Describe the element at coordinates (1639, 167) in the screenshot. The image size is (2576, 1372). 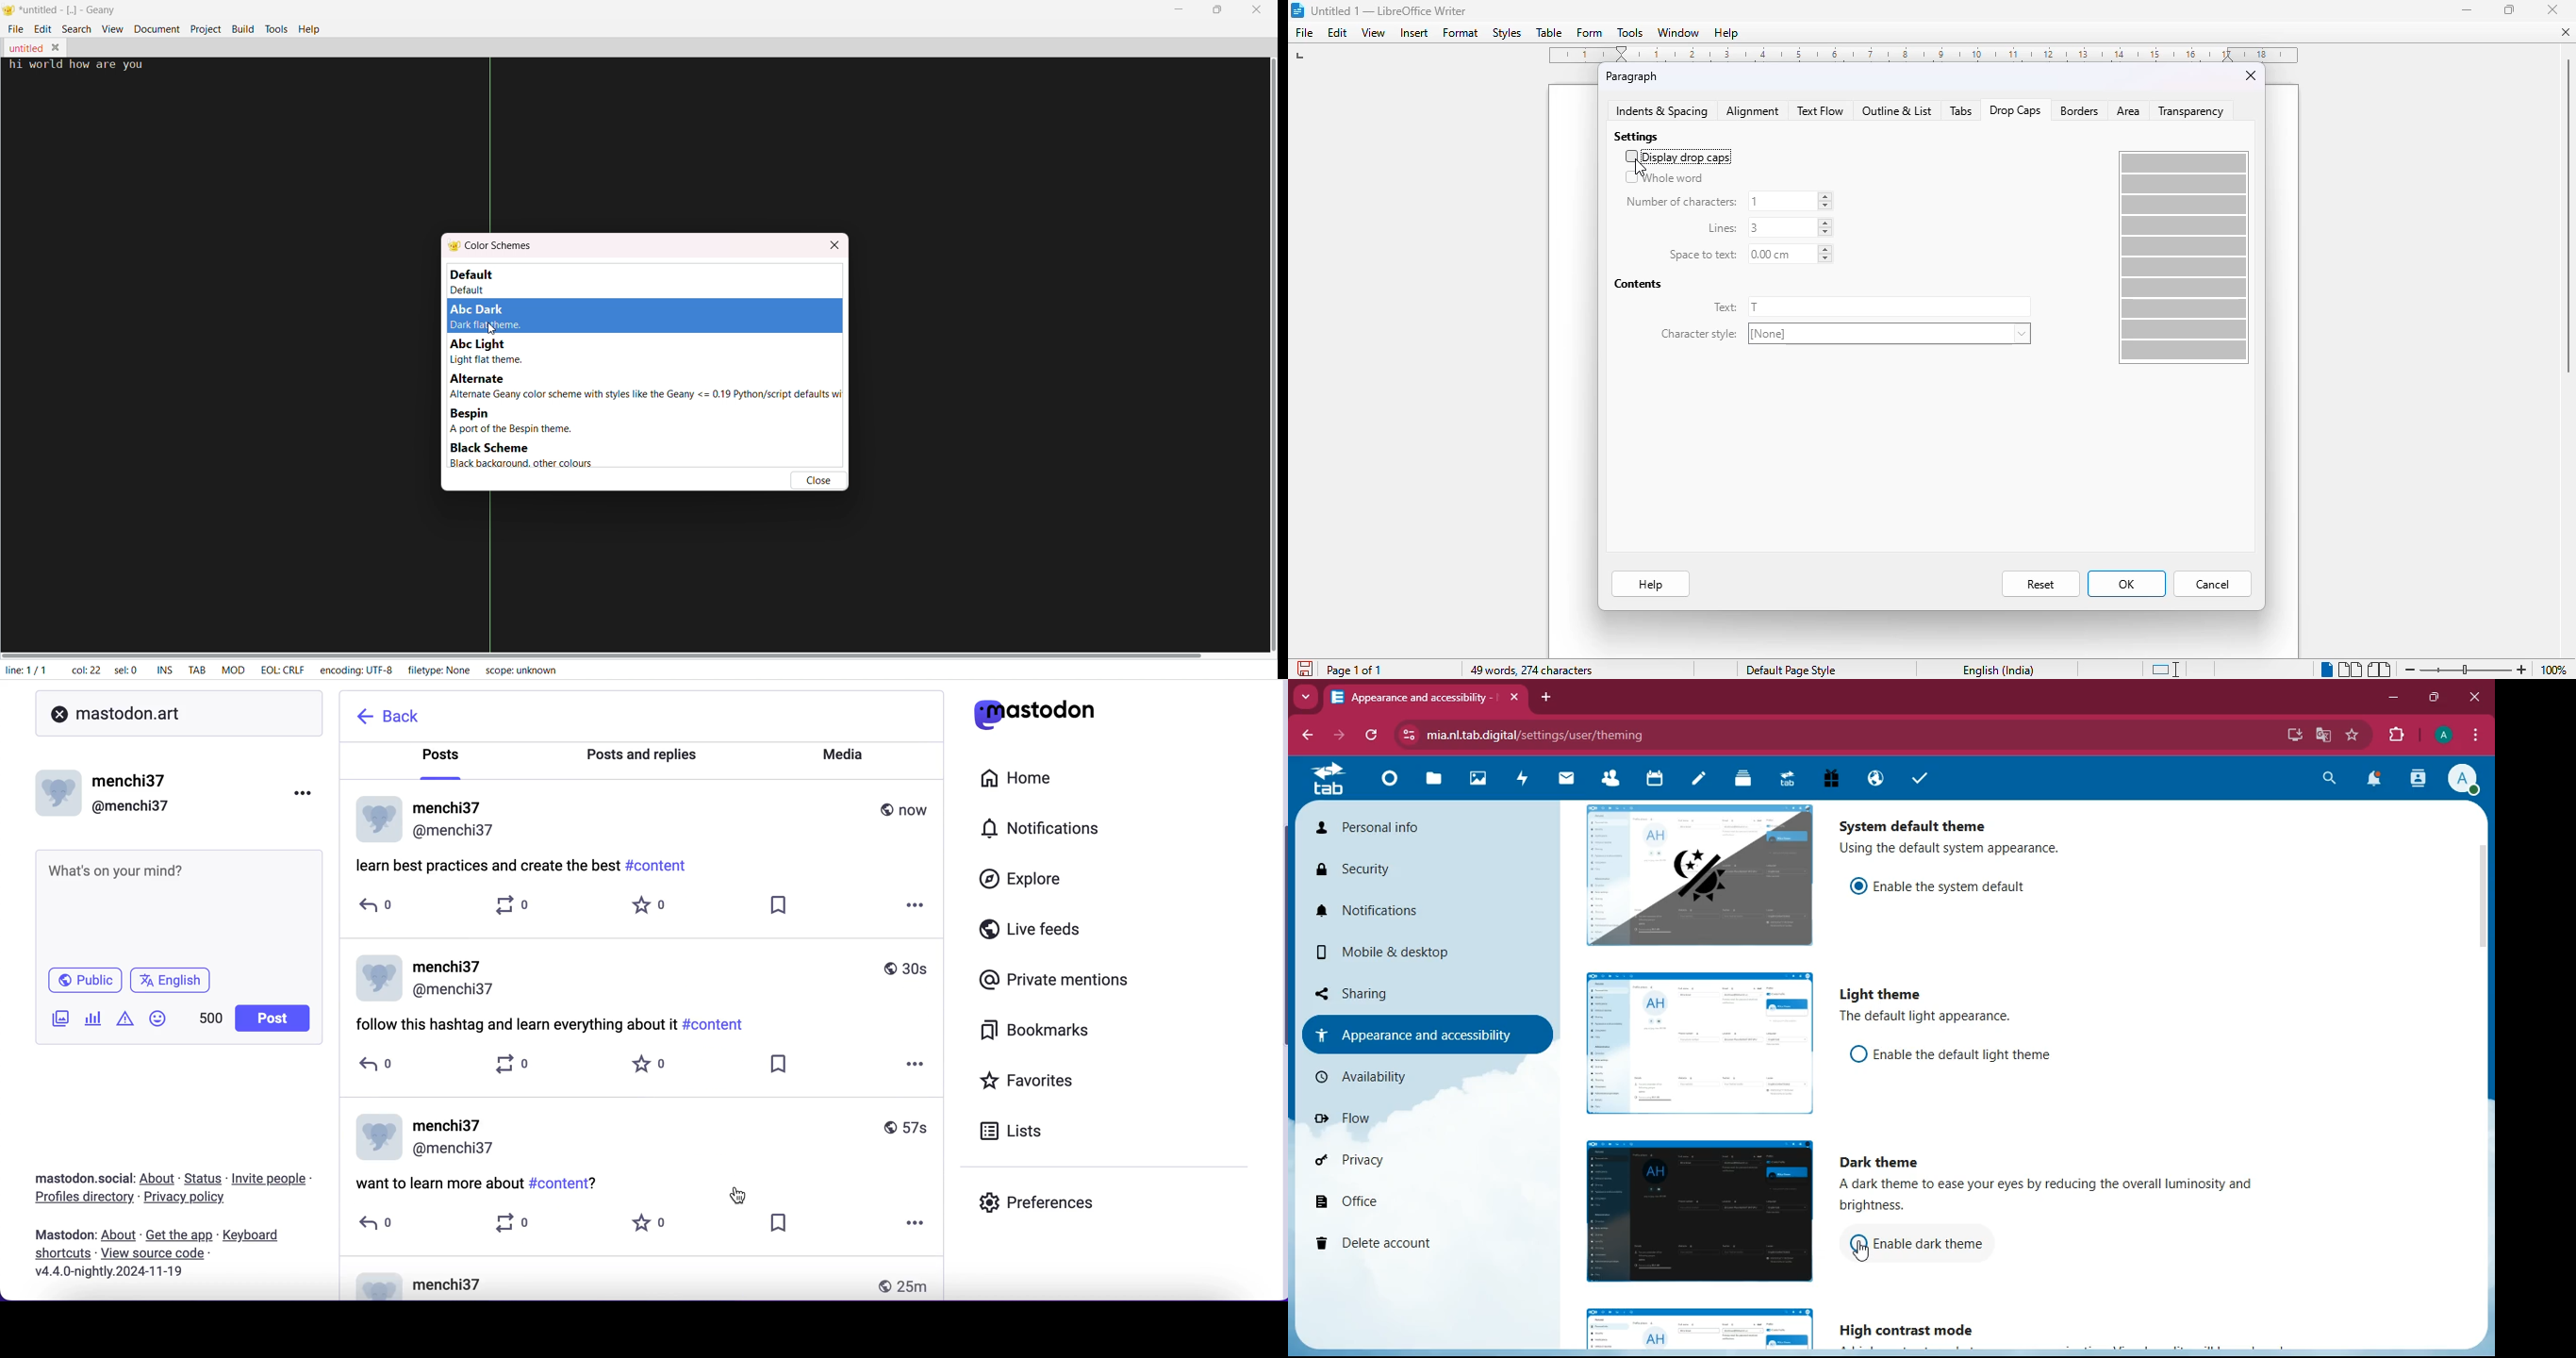
I see `cursor` at that location.